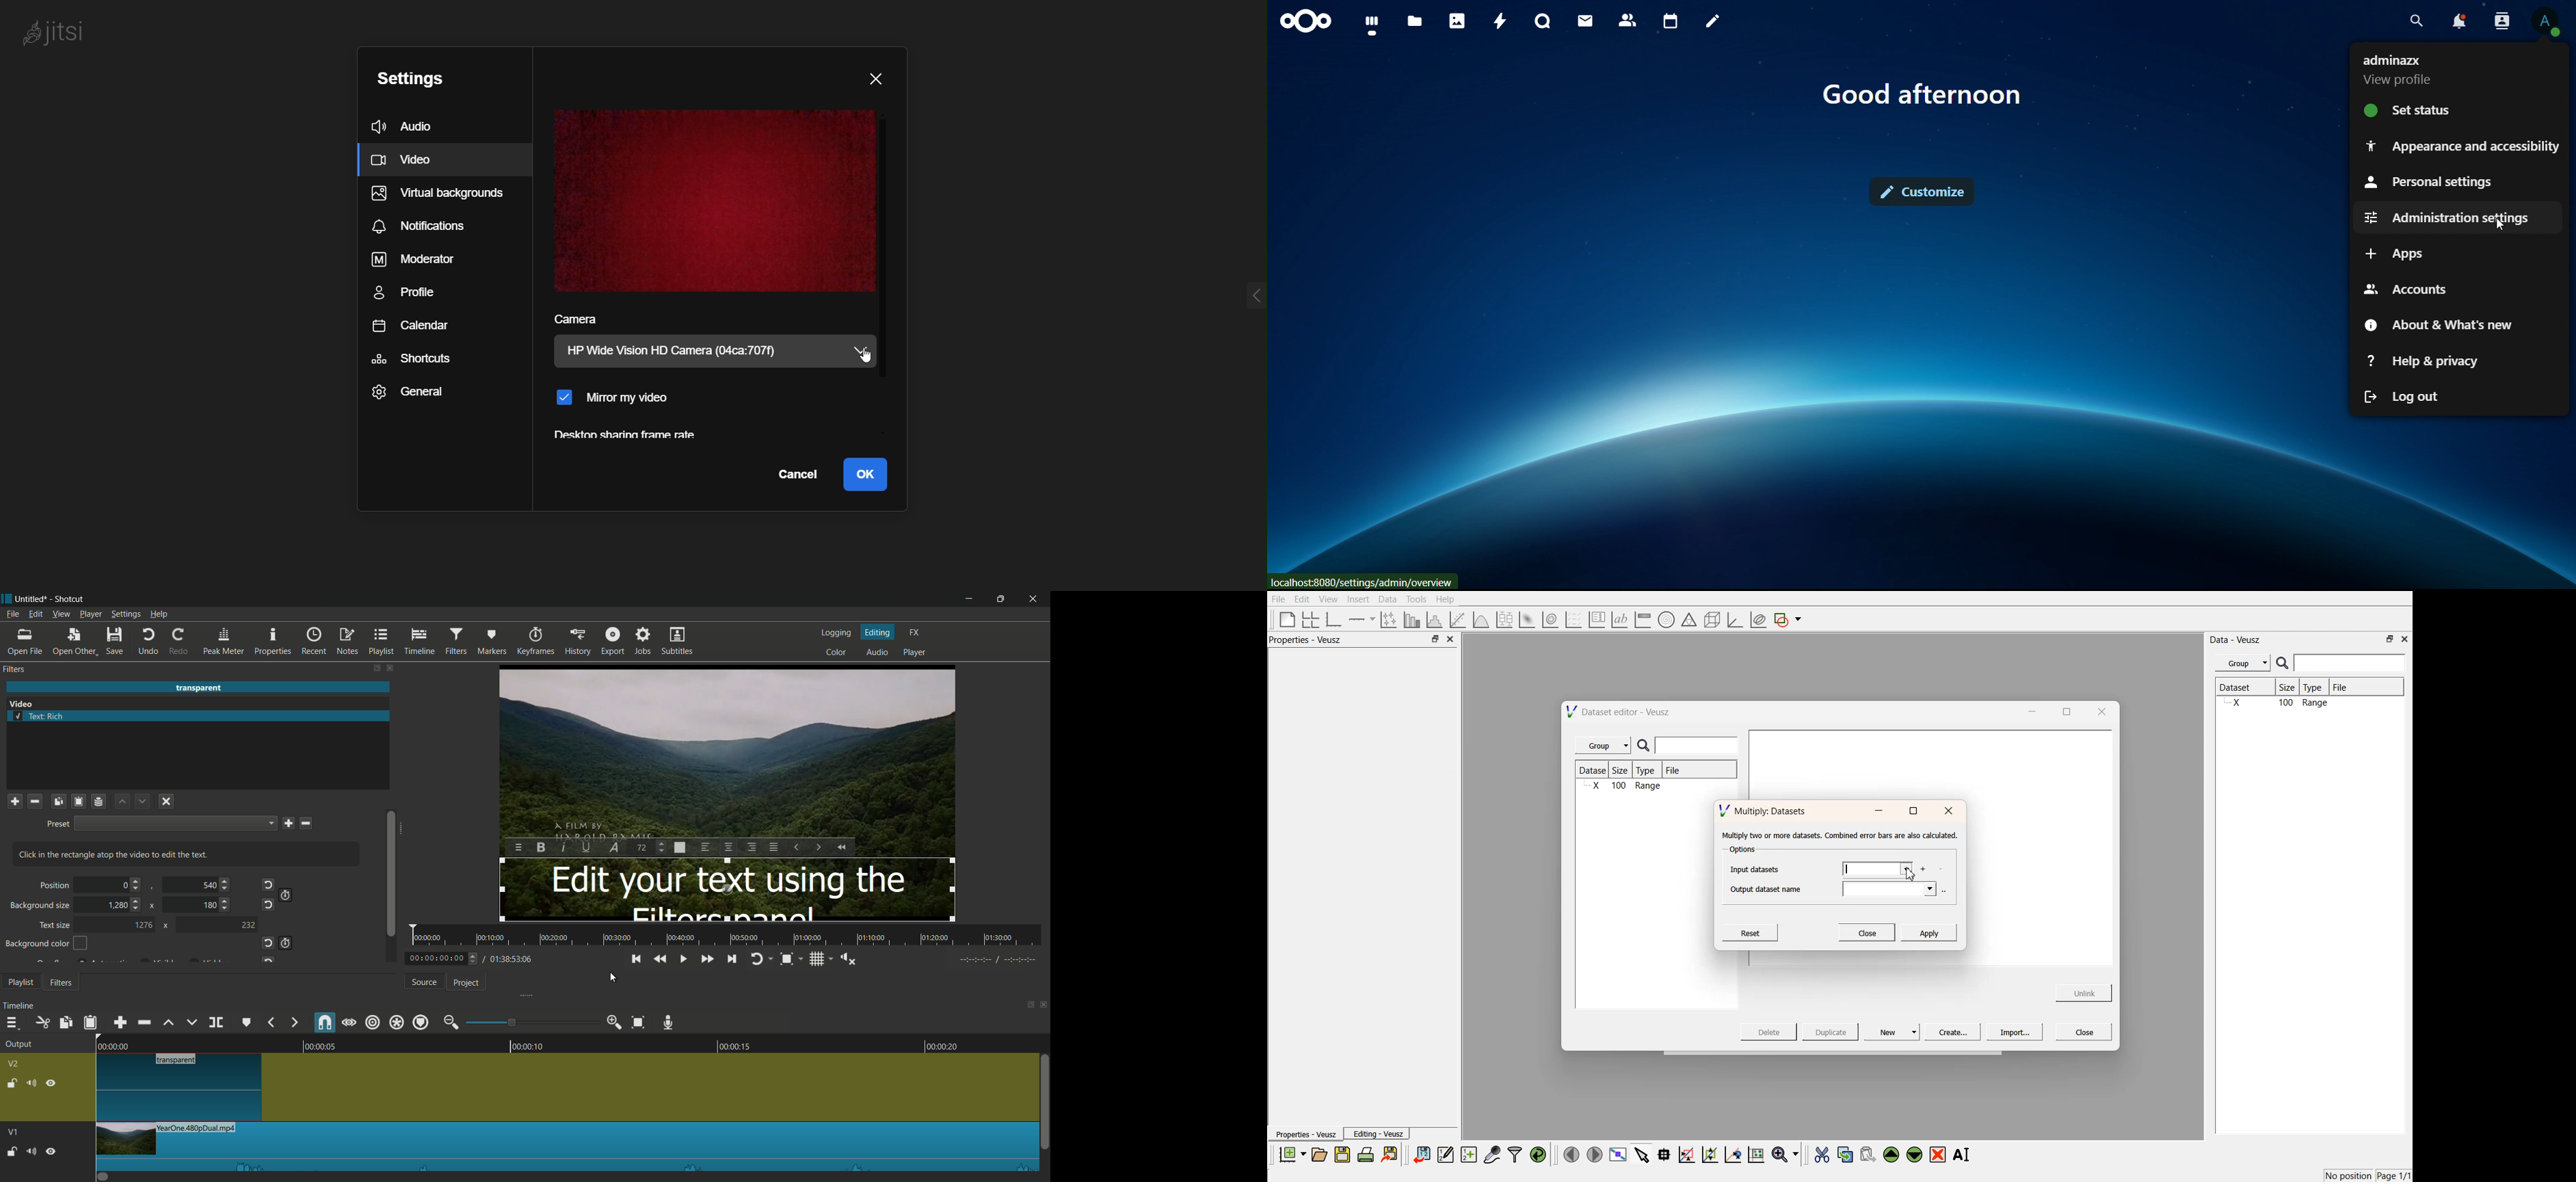 Image resolution: width=2576 pixels, height=1204 pixels. I want to click on help menu, so click(159, 614).